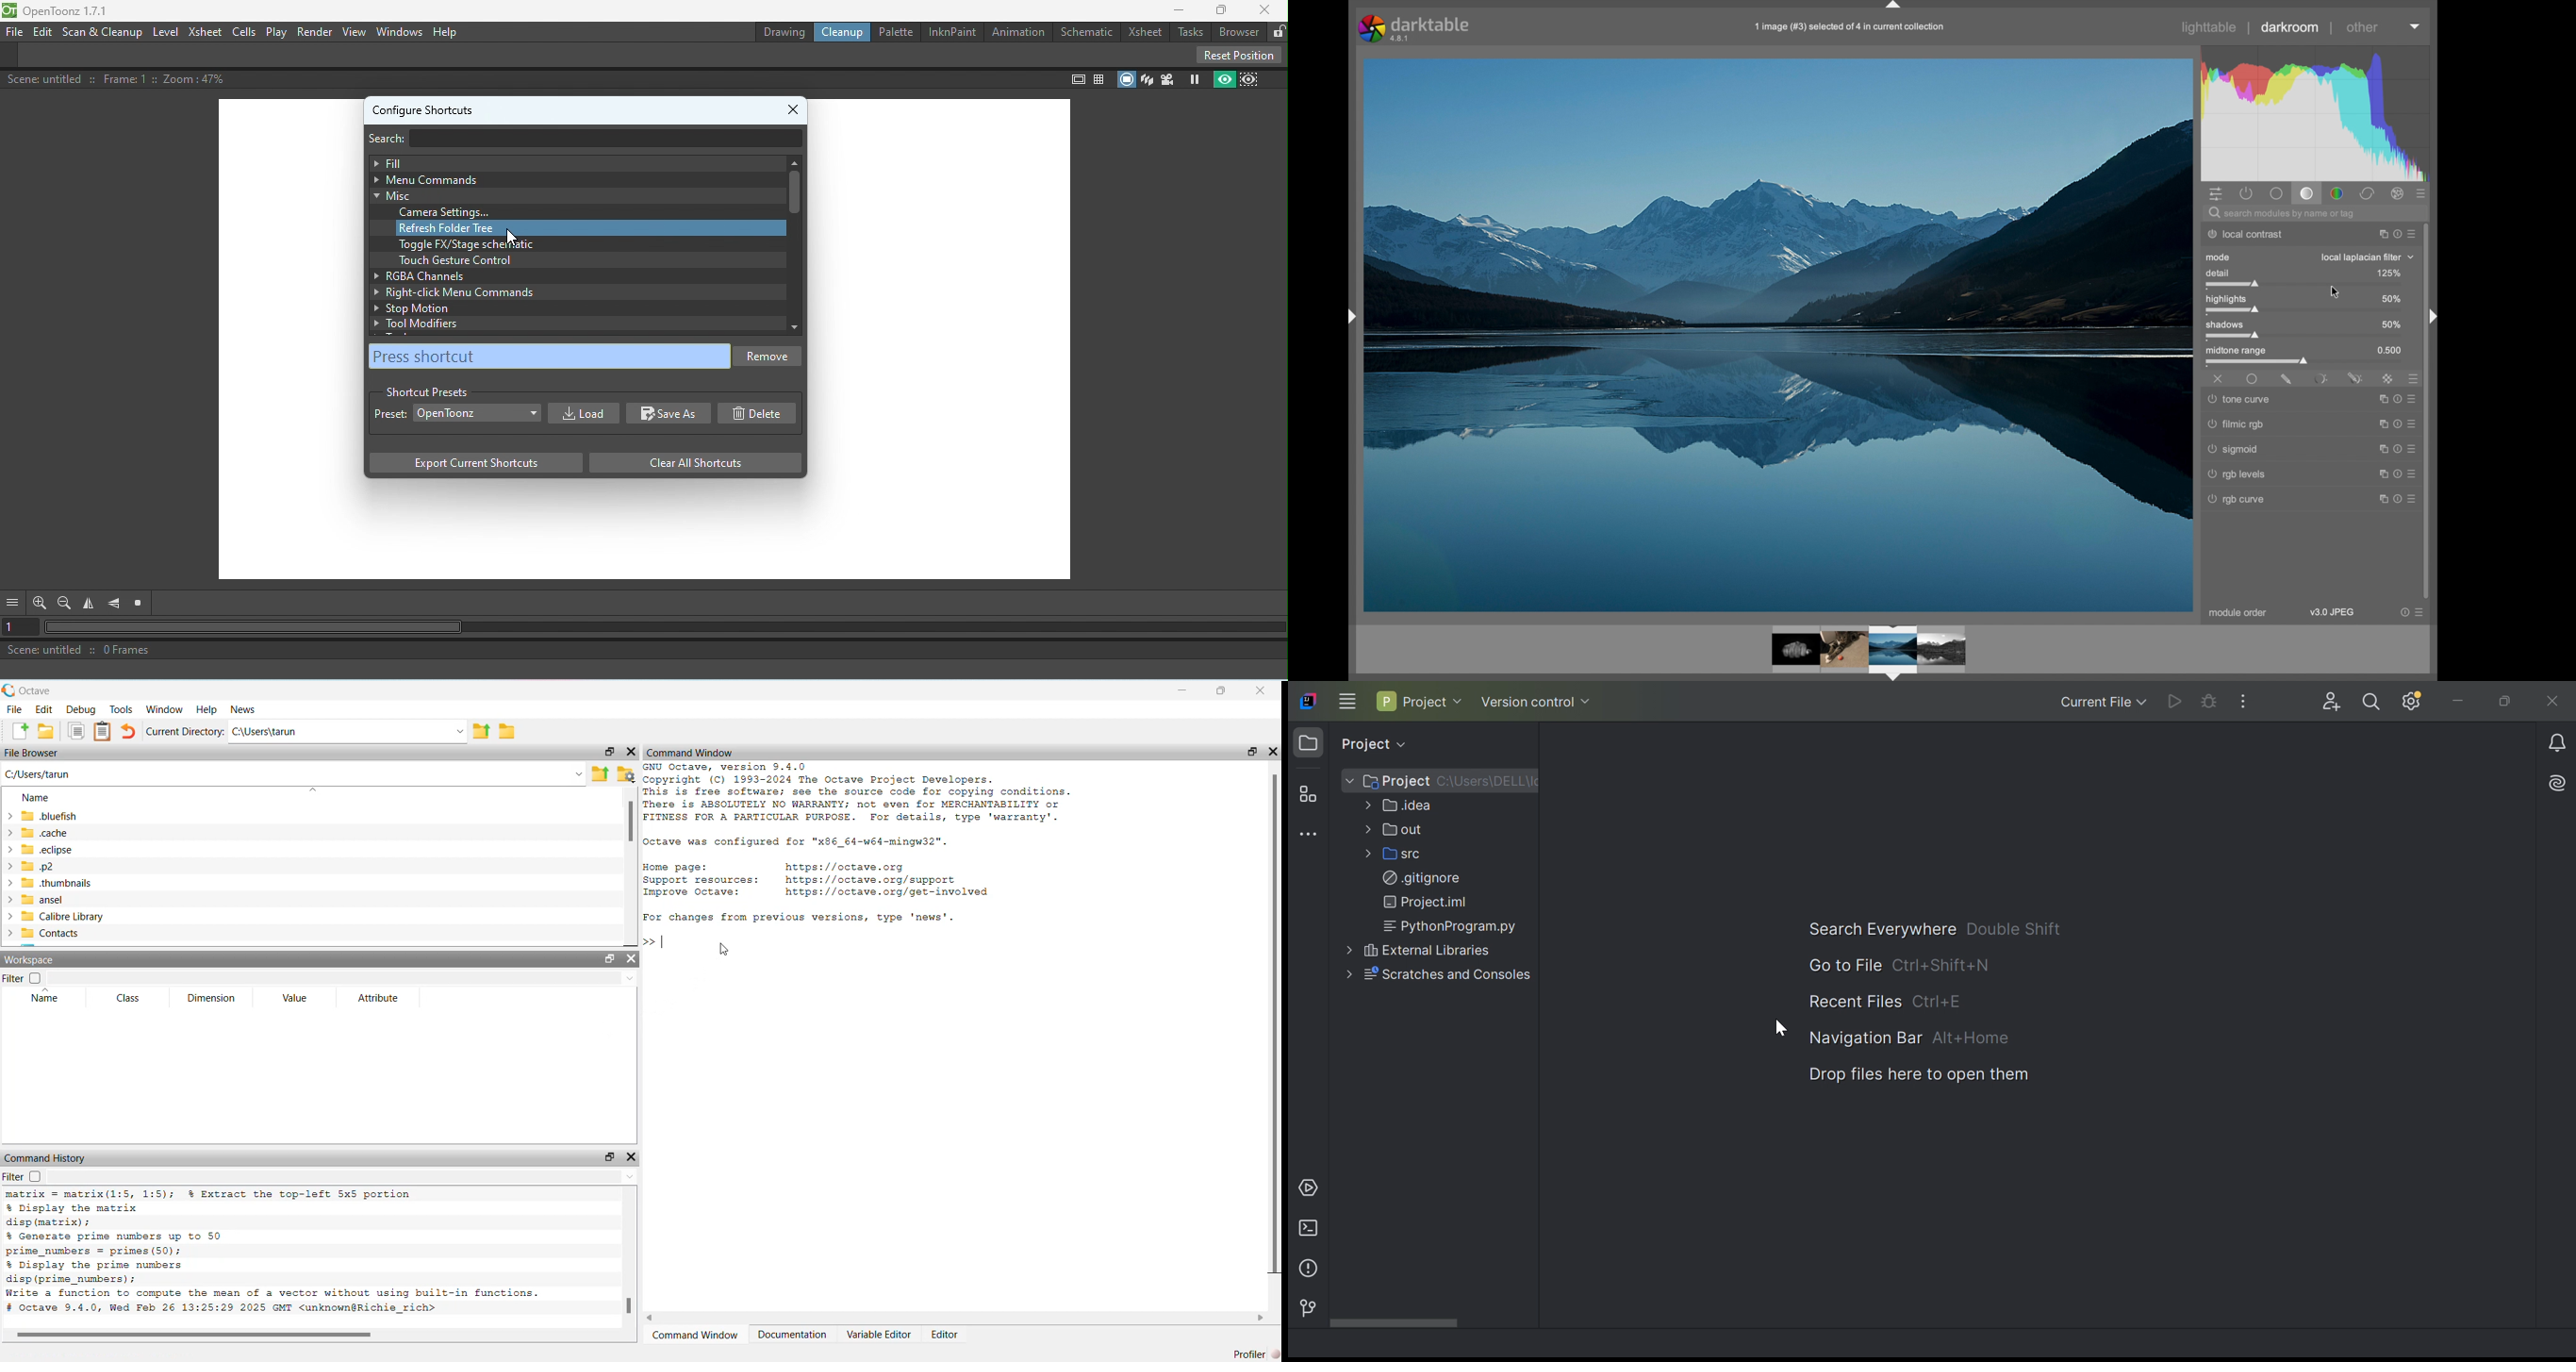 This screenshot has height=1372, width=2576. I want to click on Set the current frame, so click(21, 628).